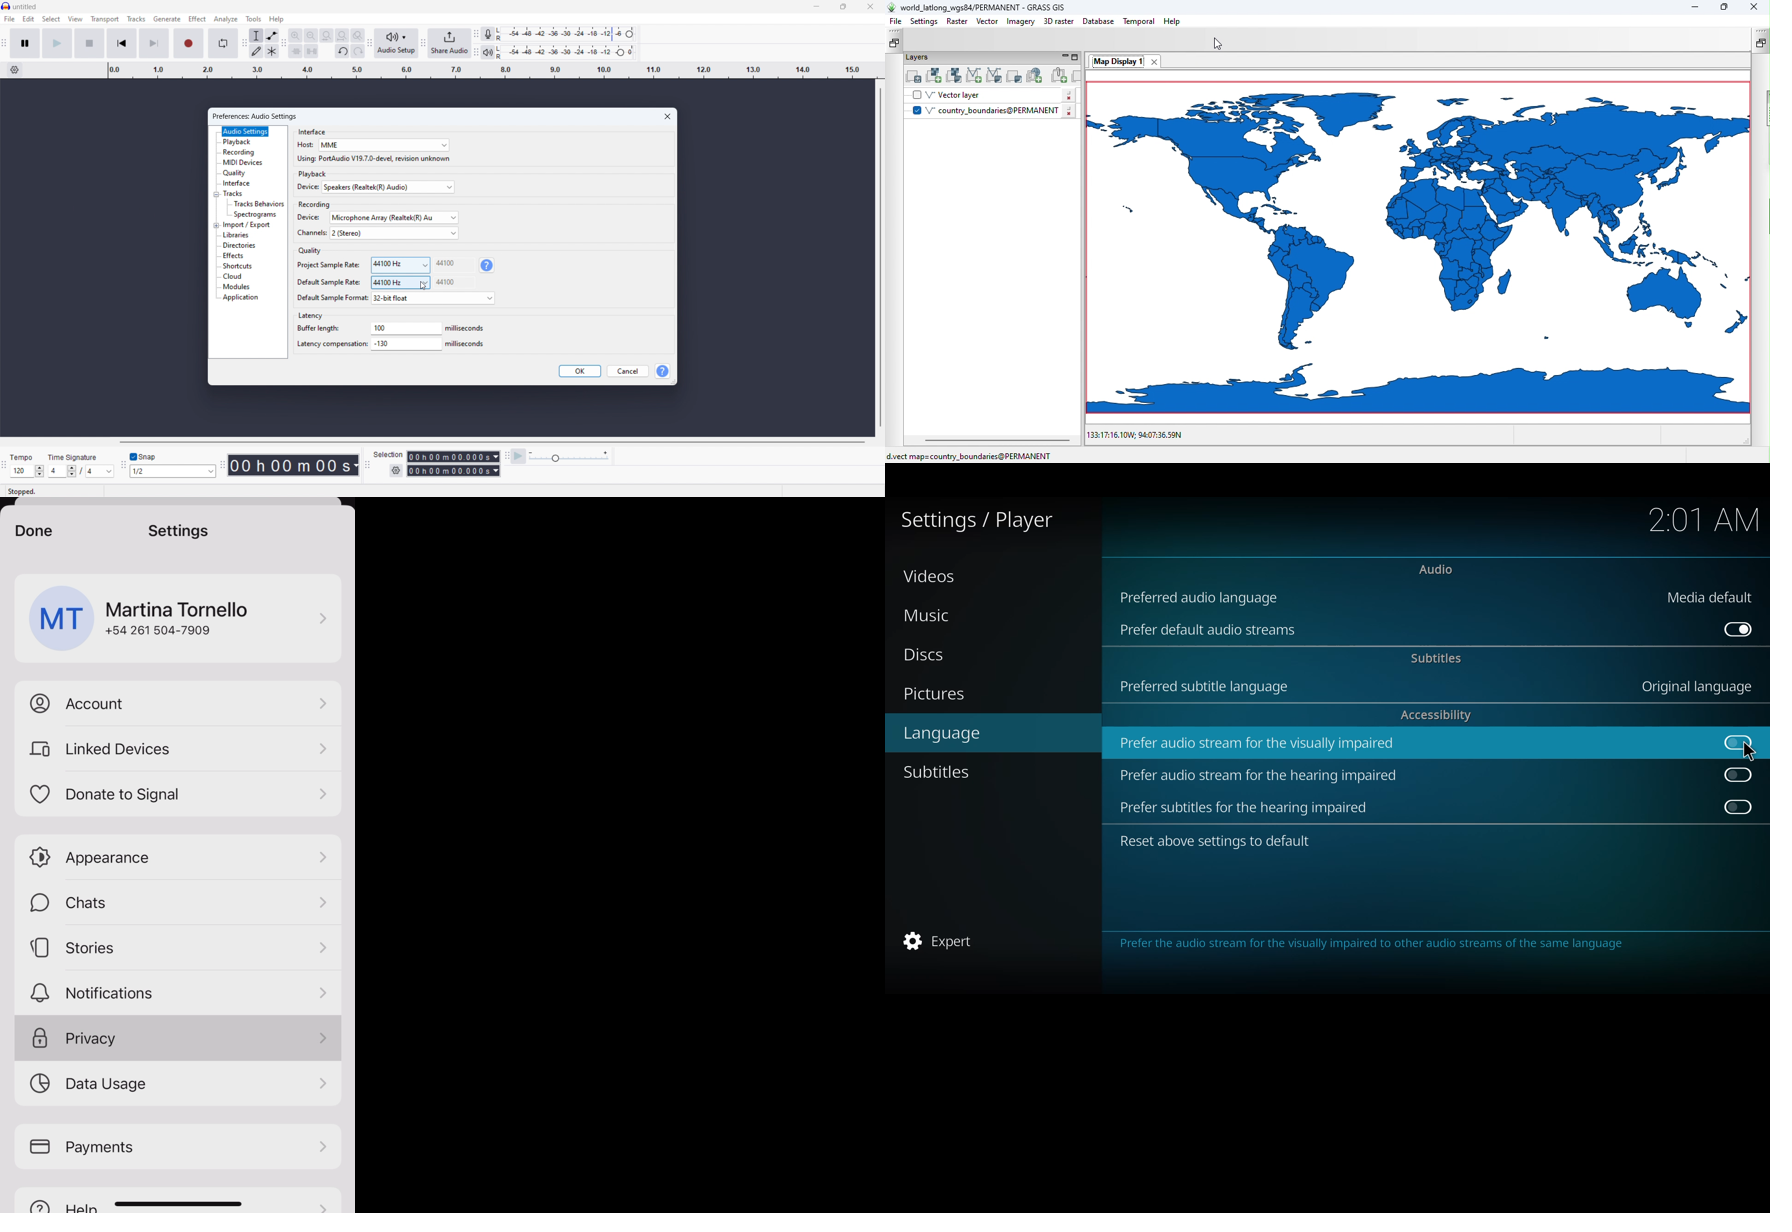 This screenshot has width=1792, height=1232. Describe the element at coordinates (487, 266) in the screenshot. I see `help` at that location.